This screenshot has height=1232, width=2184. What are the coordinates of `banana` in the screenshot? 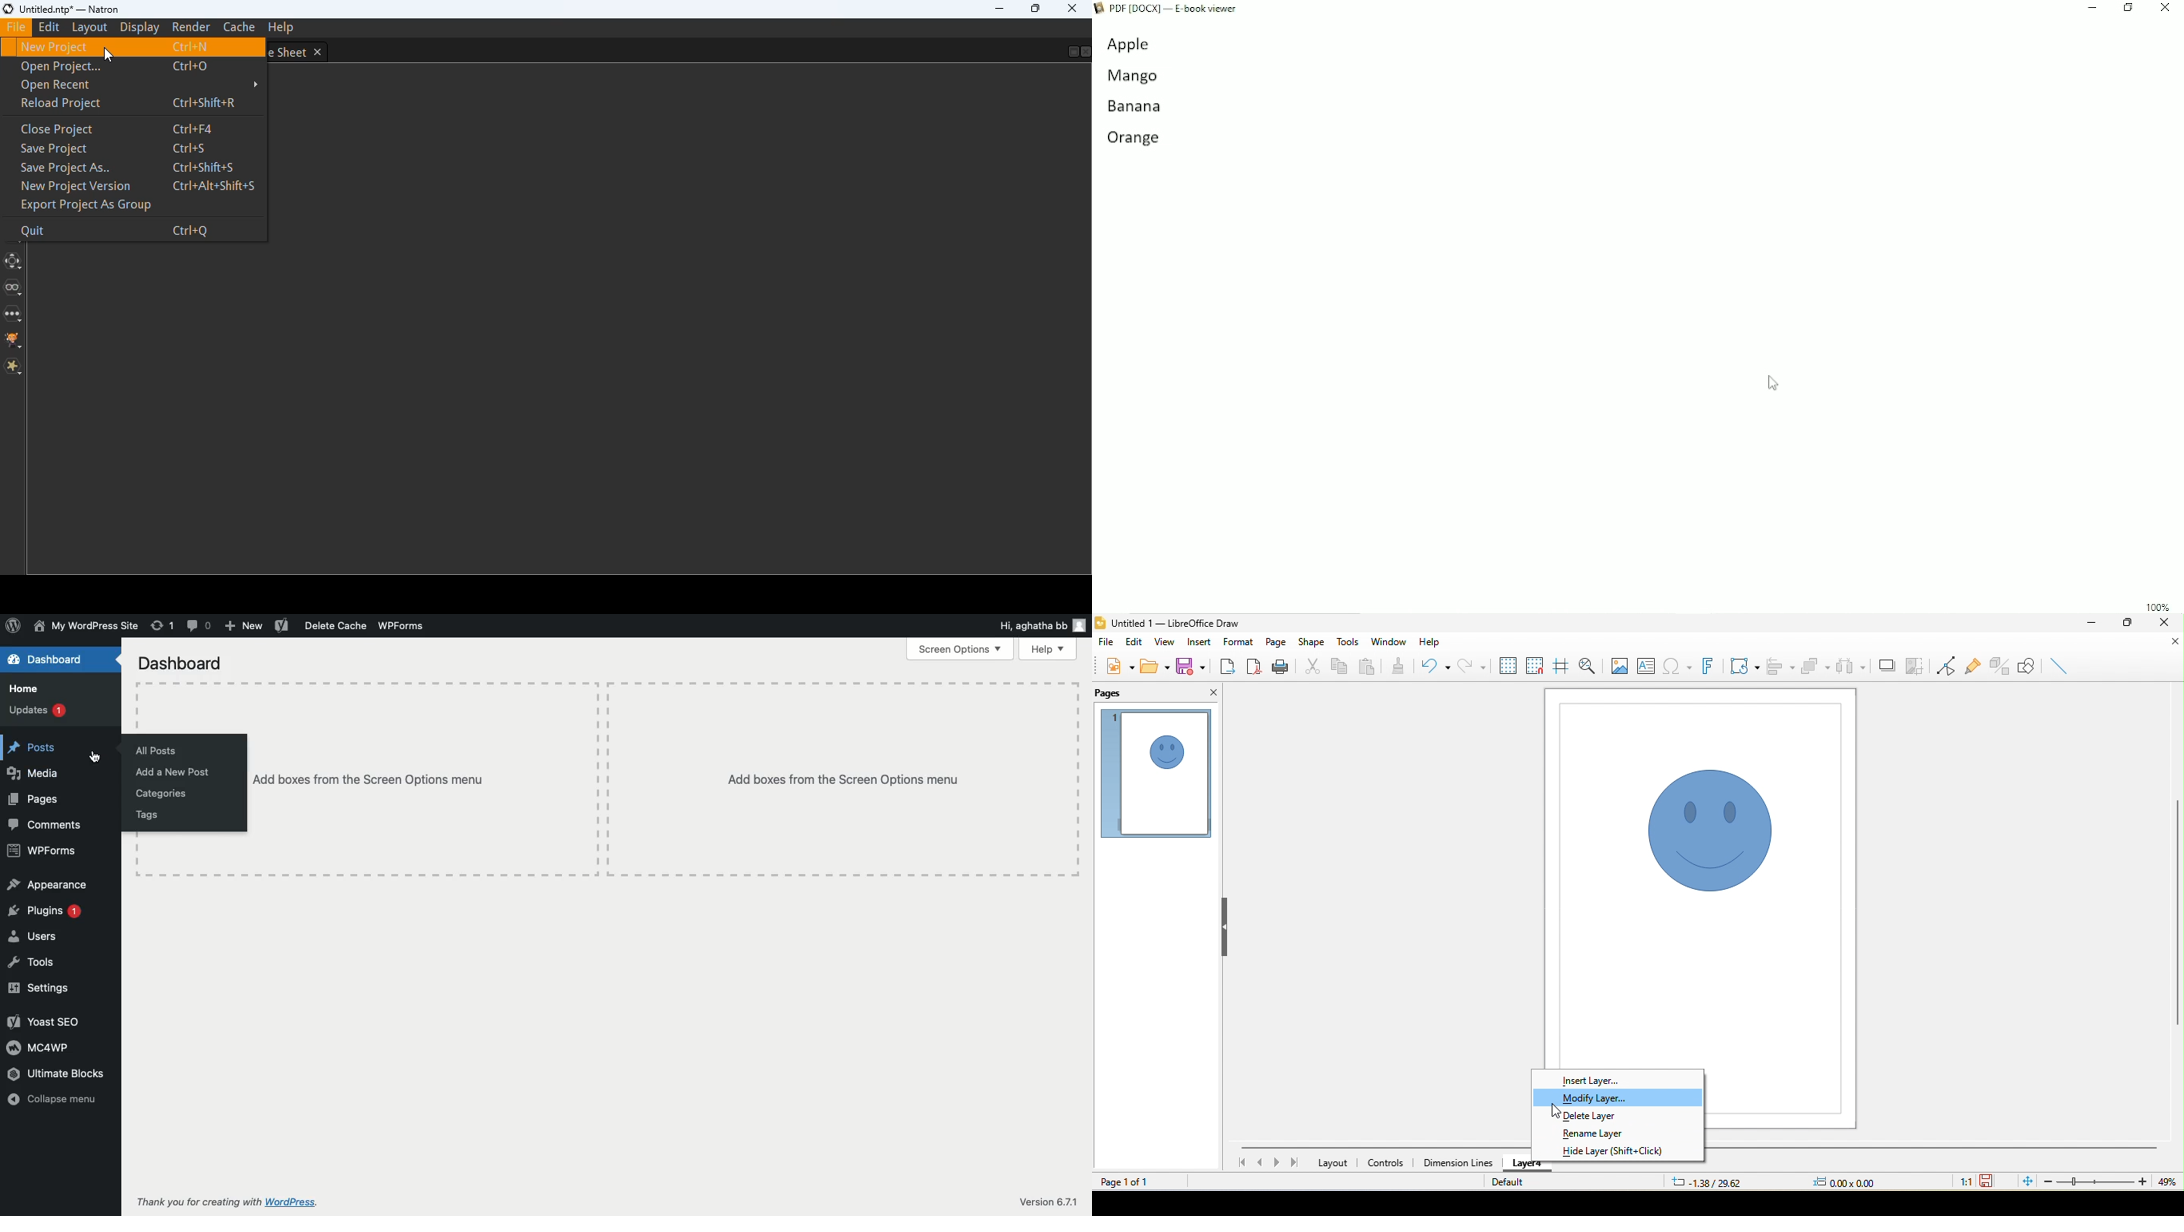 It's located at (1134, 106).